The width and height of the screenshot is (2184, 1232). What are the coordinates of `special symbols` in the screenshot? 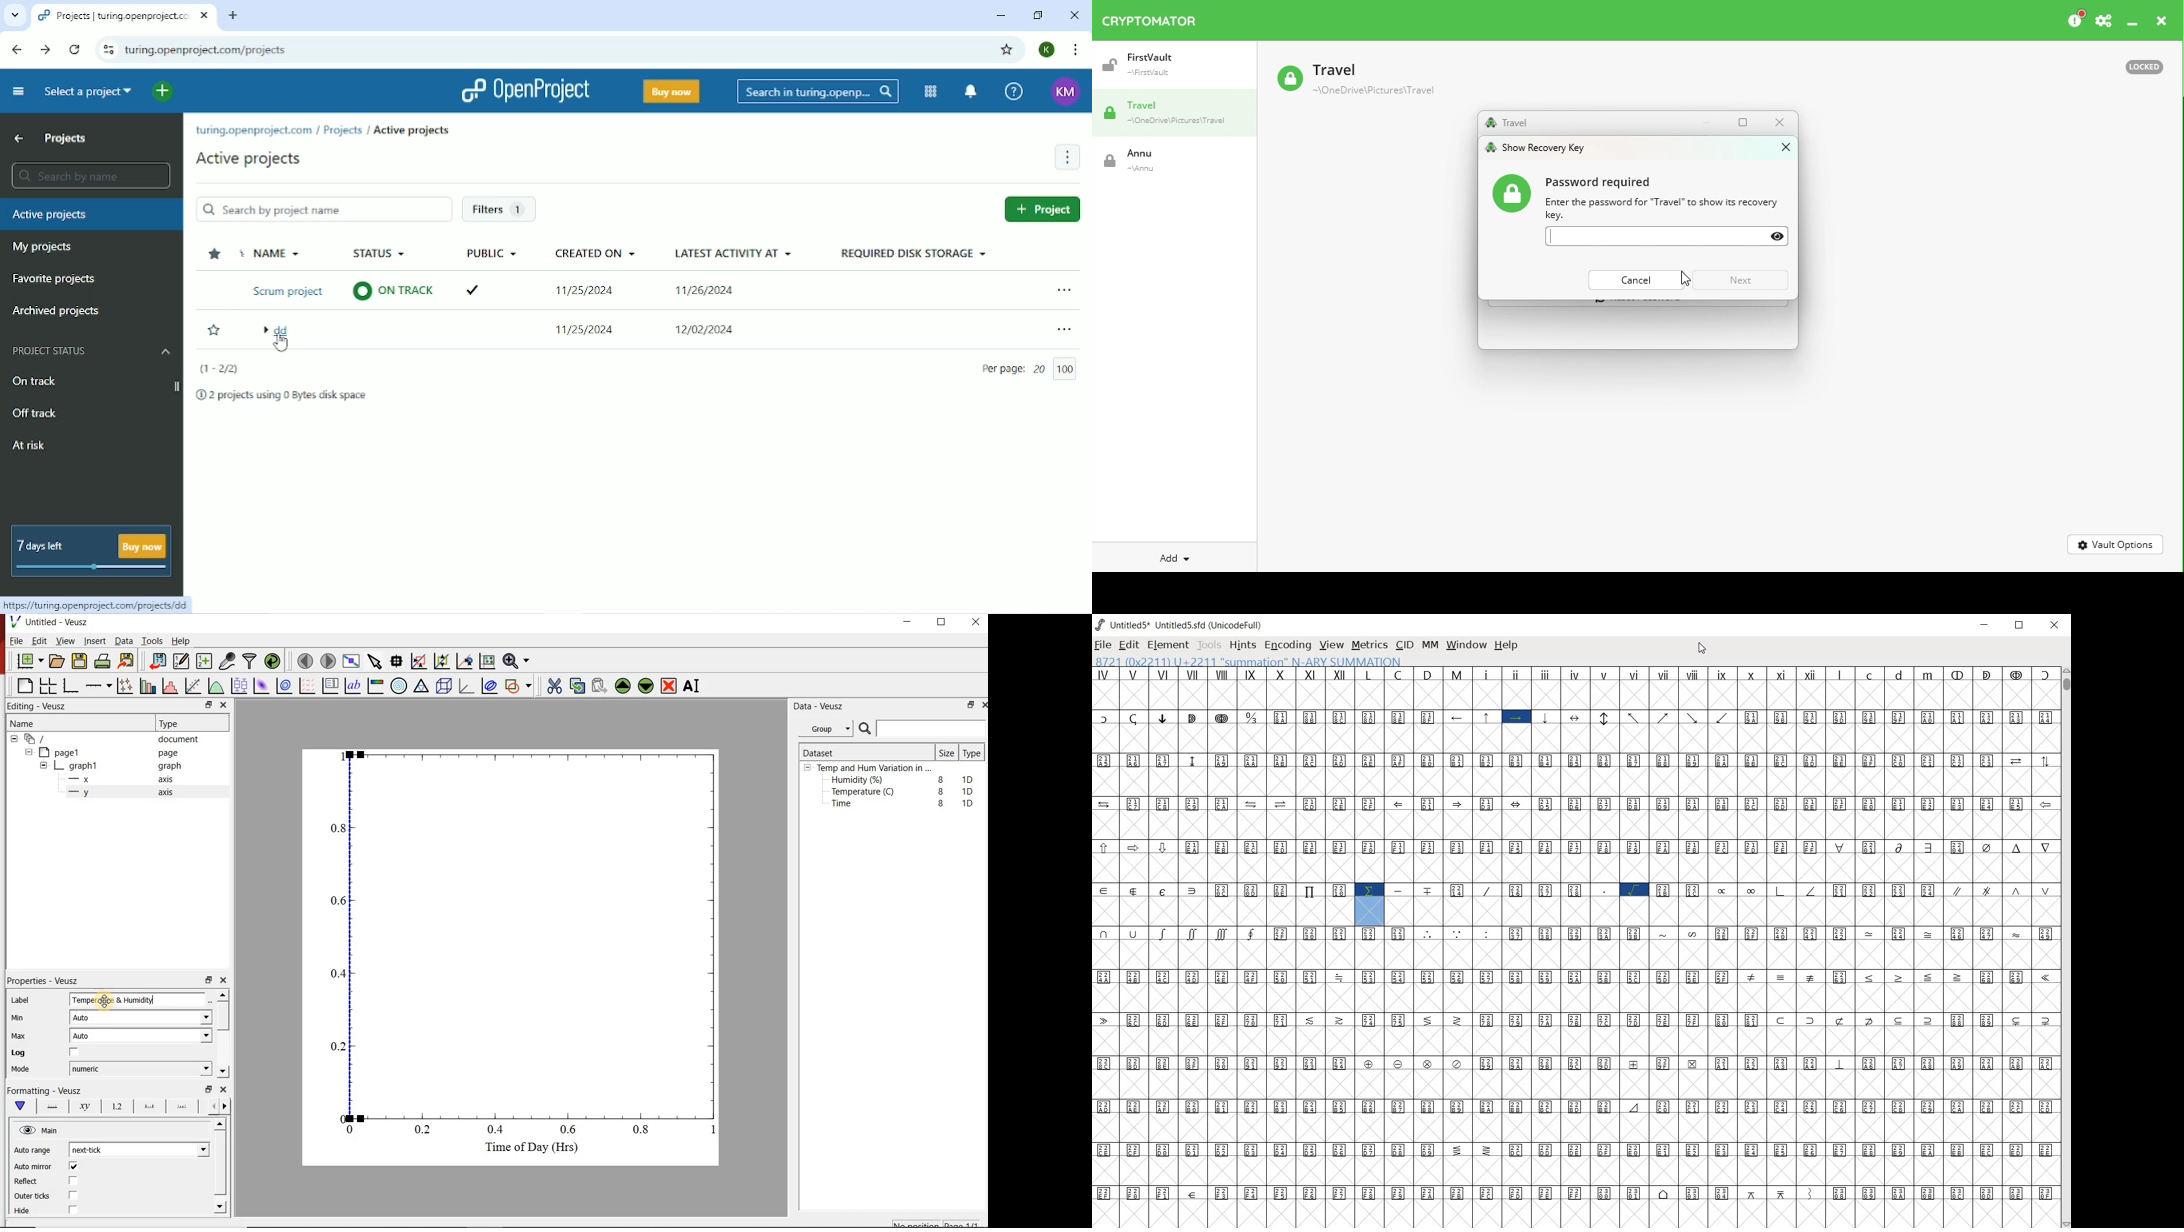 It's located at (1576, 719).